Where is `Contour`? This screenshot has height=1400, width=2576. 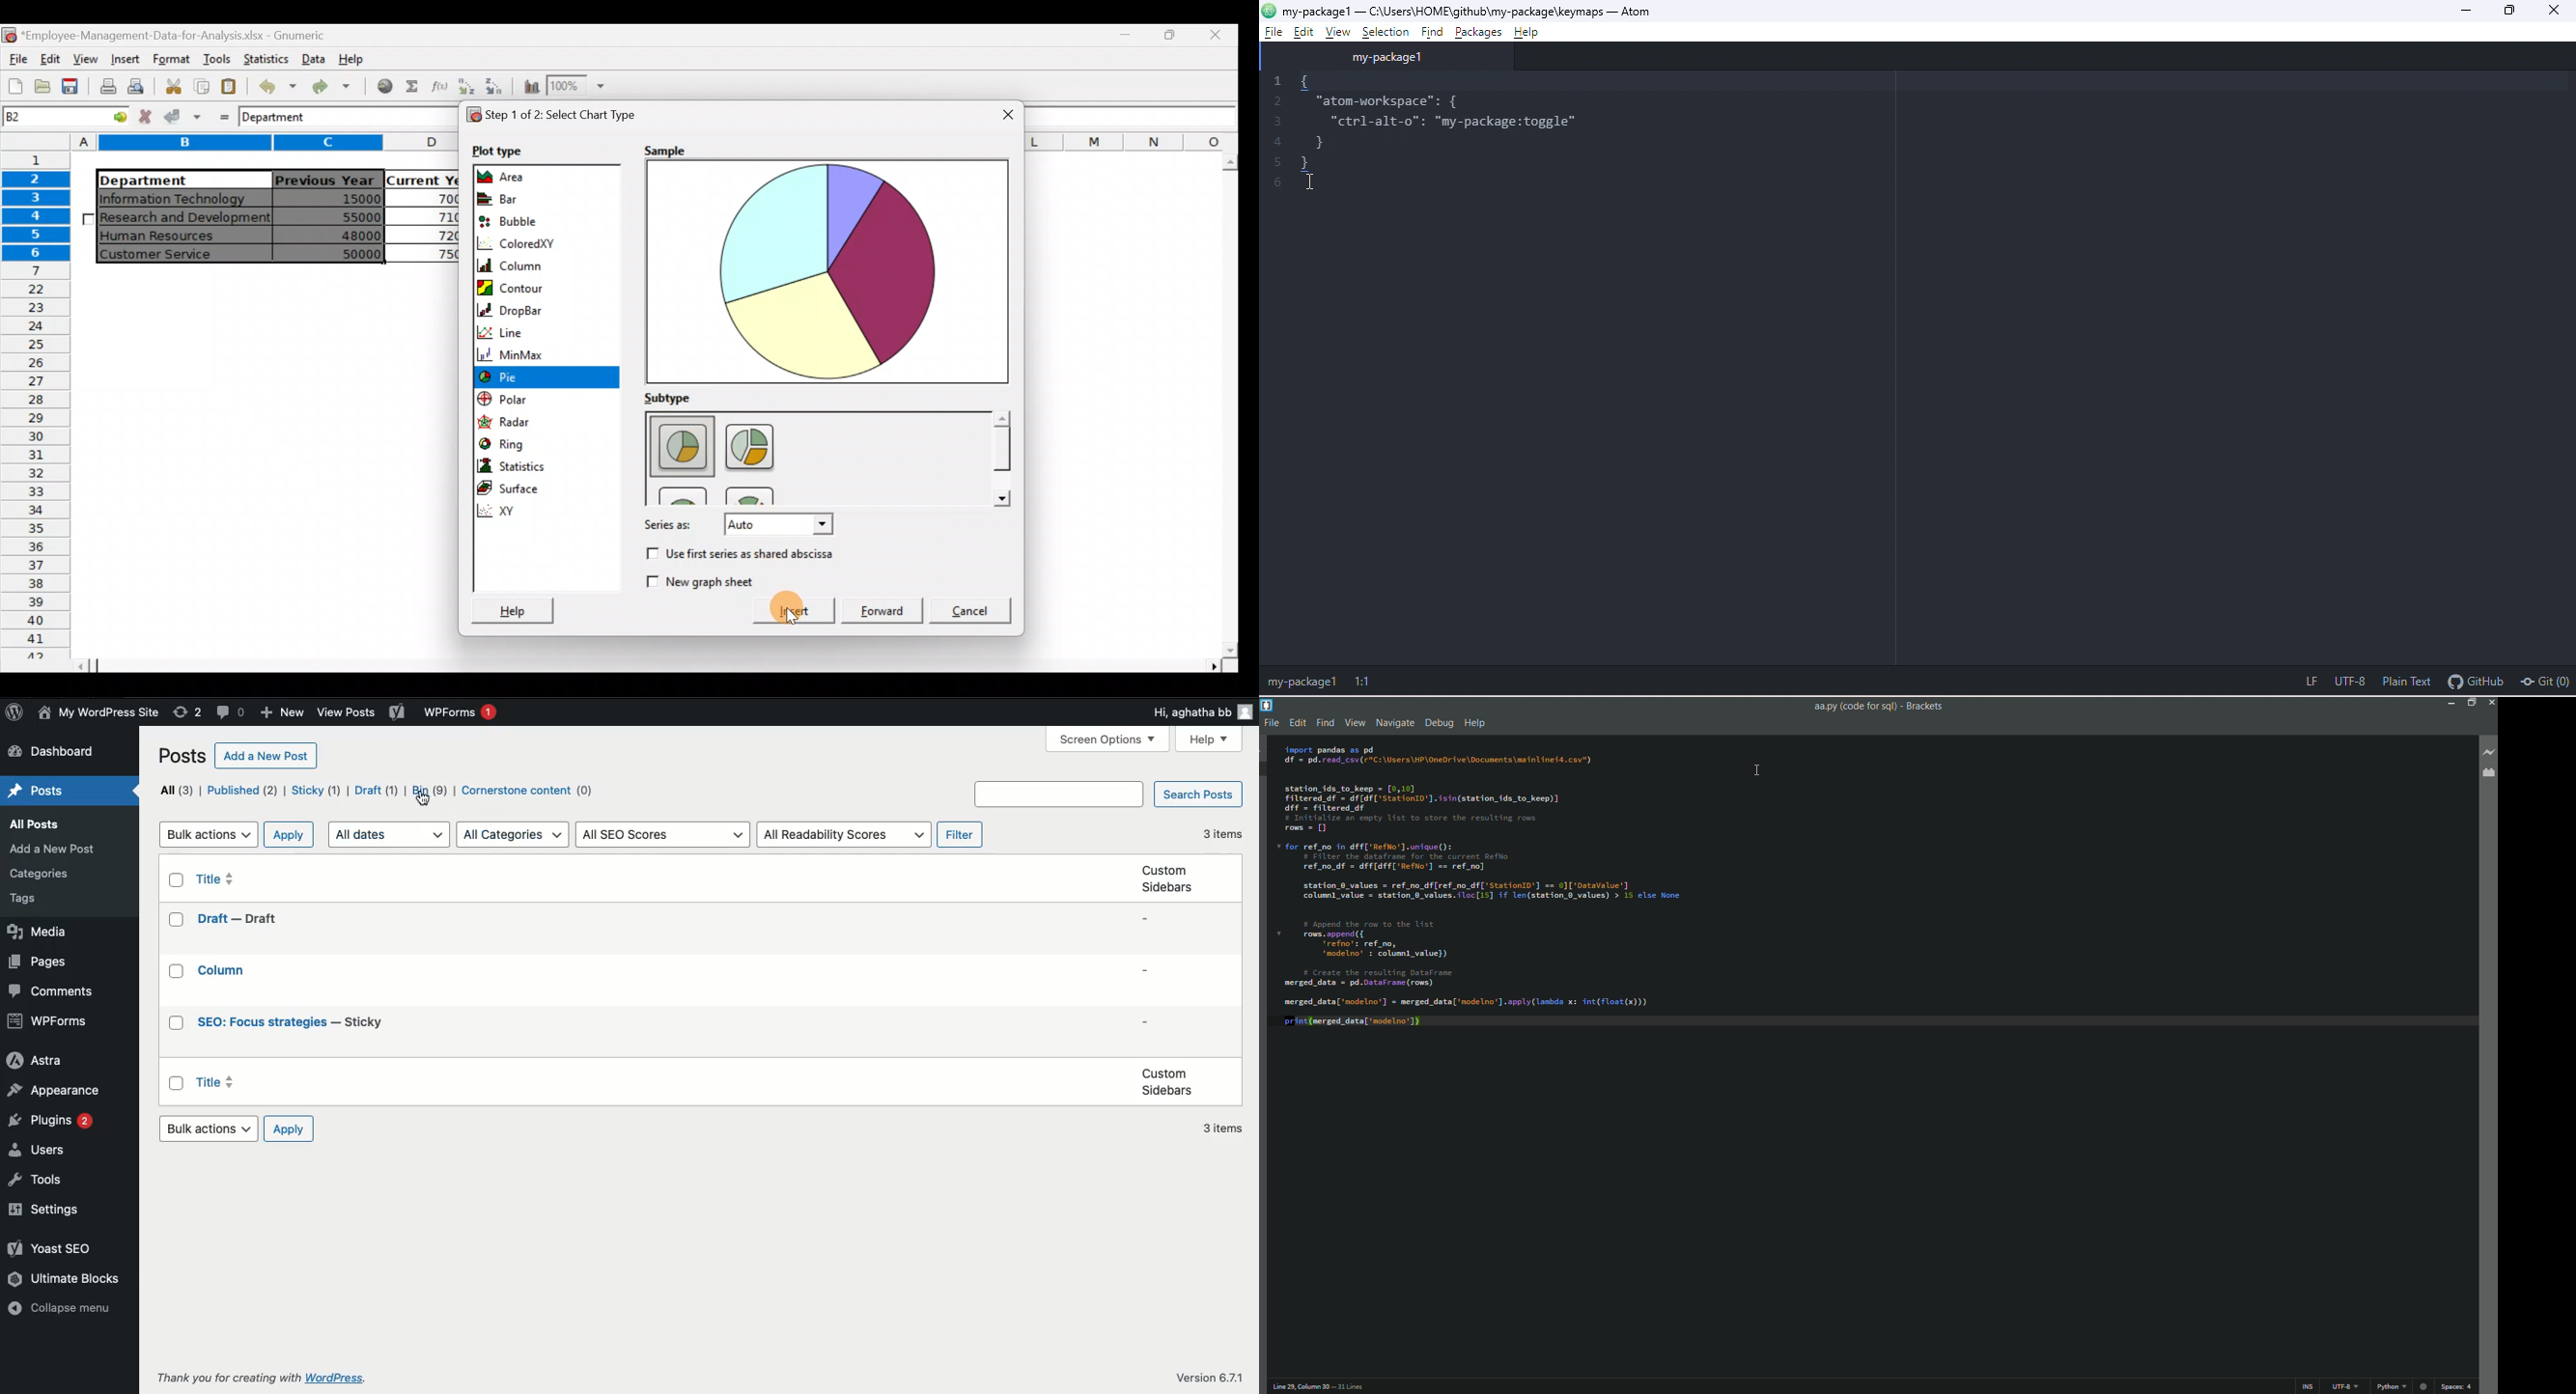 Contour is located at coordinates (545, 287).